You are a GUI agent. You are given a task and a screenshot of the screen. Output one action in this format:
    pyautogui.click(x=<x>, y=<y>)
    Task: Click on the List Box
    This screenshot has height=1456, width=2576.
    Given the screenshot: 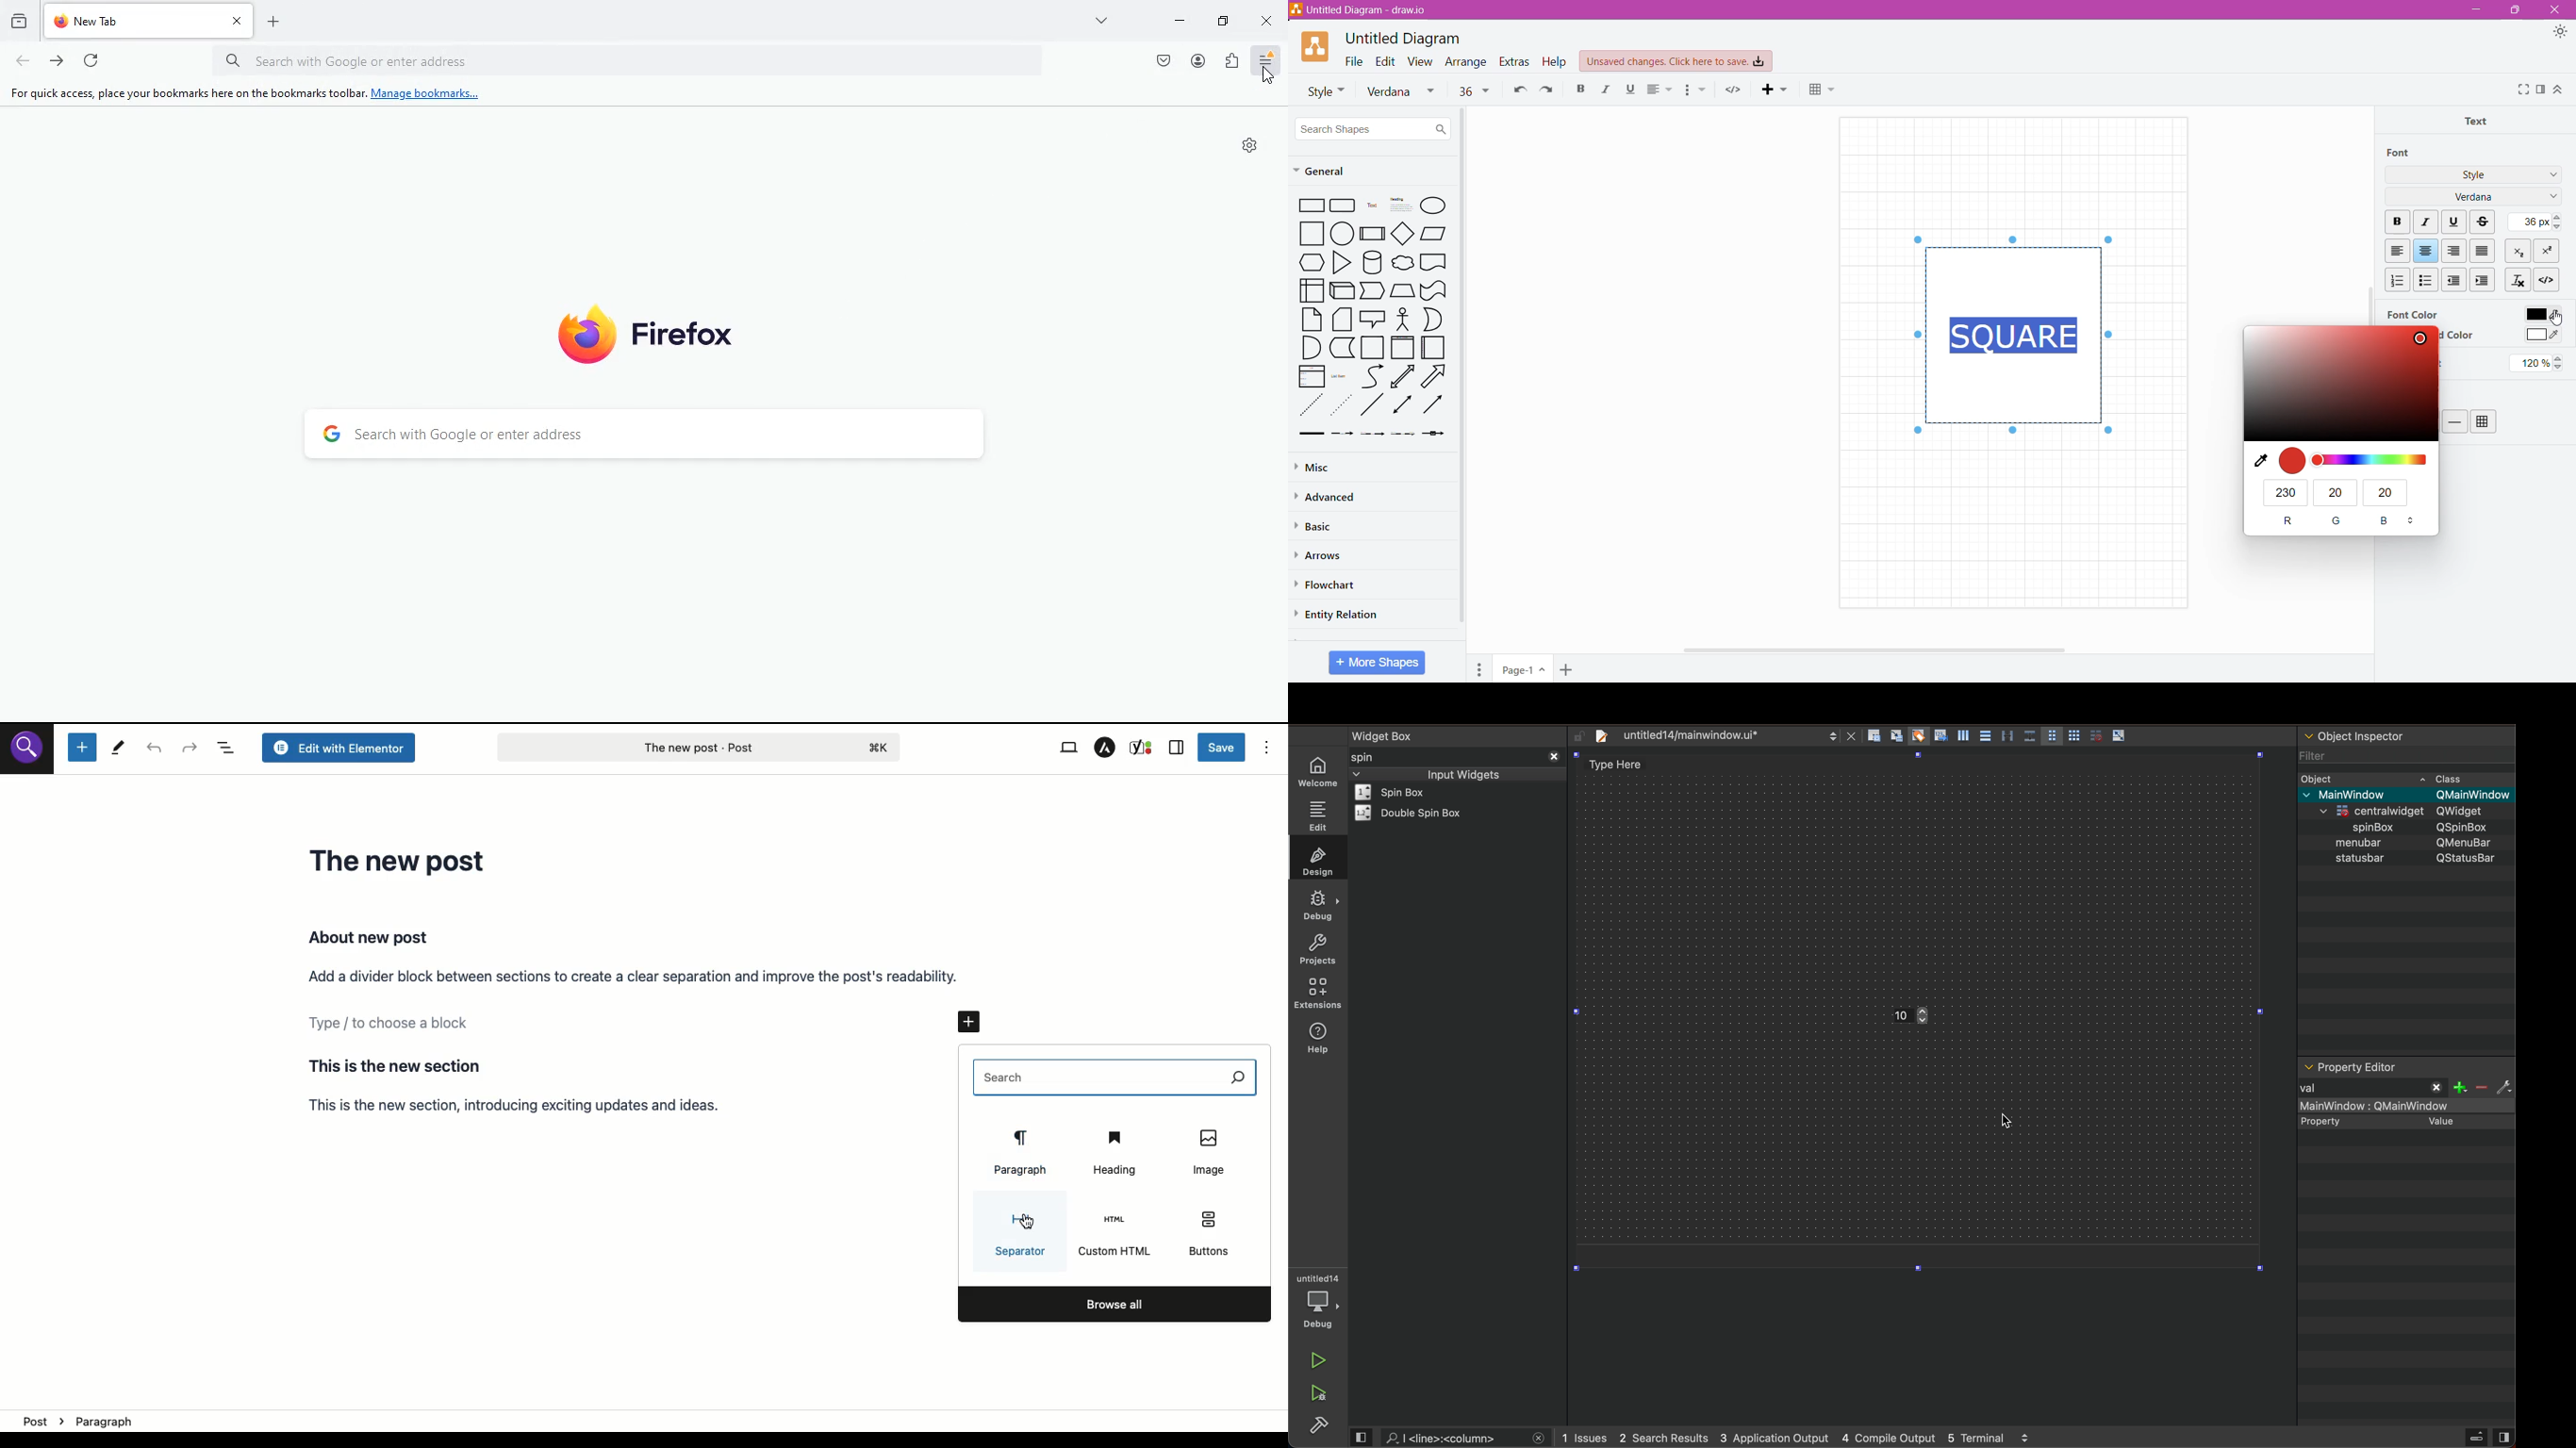 What is the action you would take?
    pyautogui.click(x=1310, y=376)
    